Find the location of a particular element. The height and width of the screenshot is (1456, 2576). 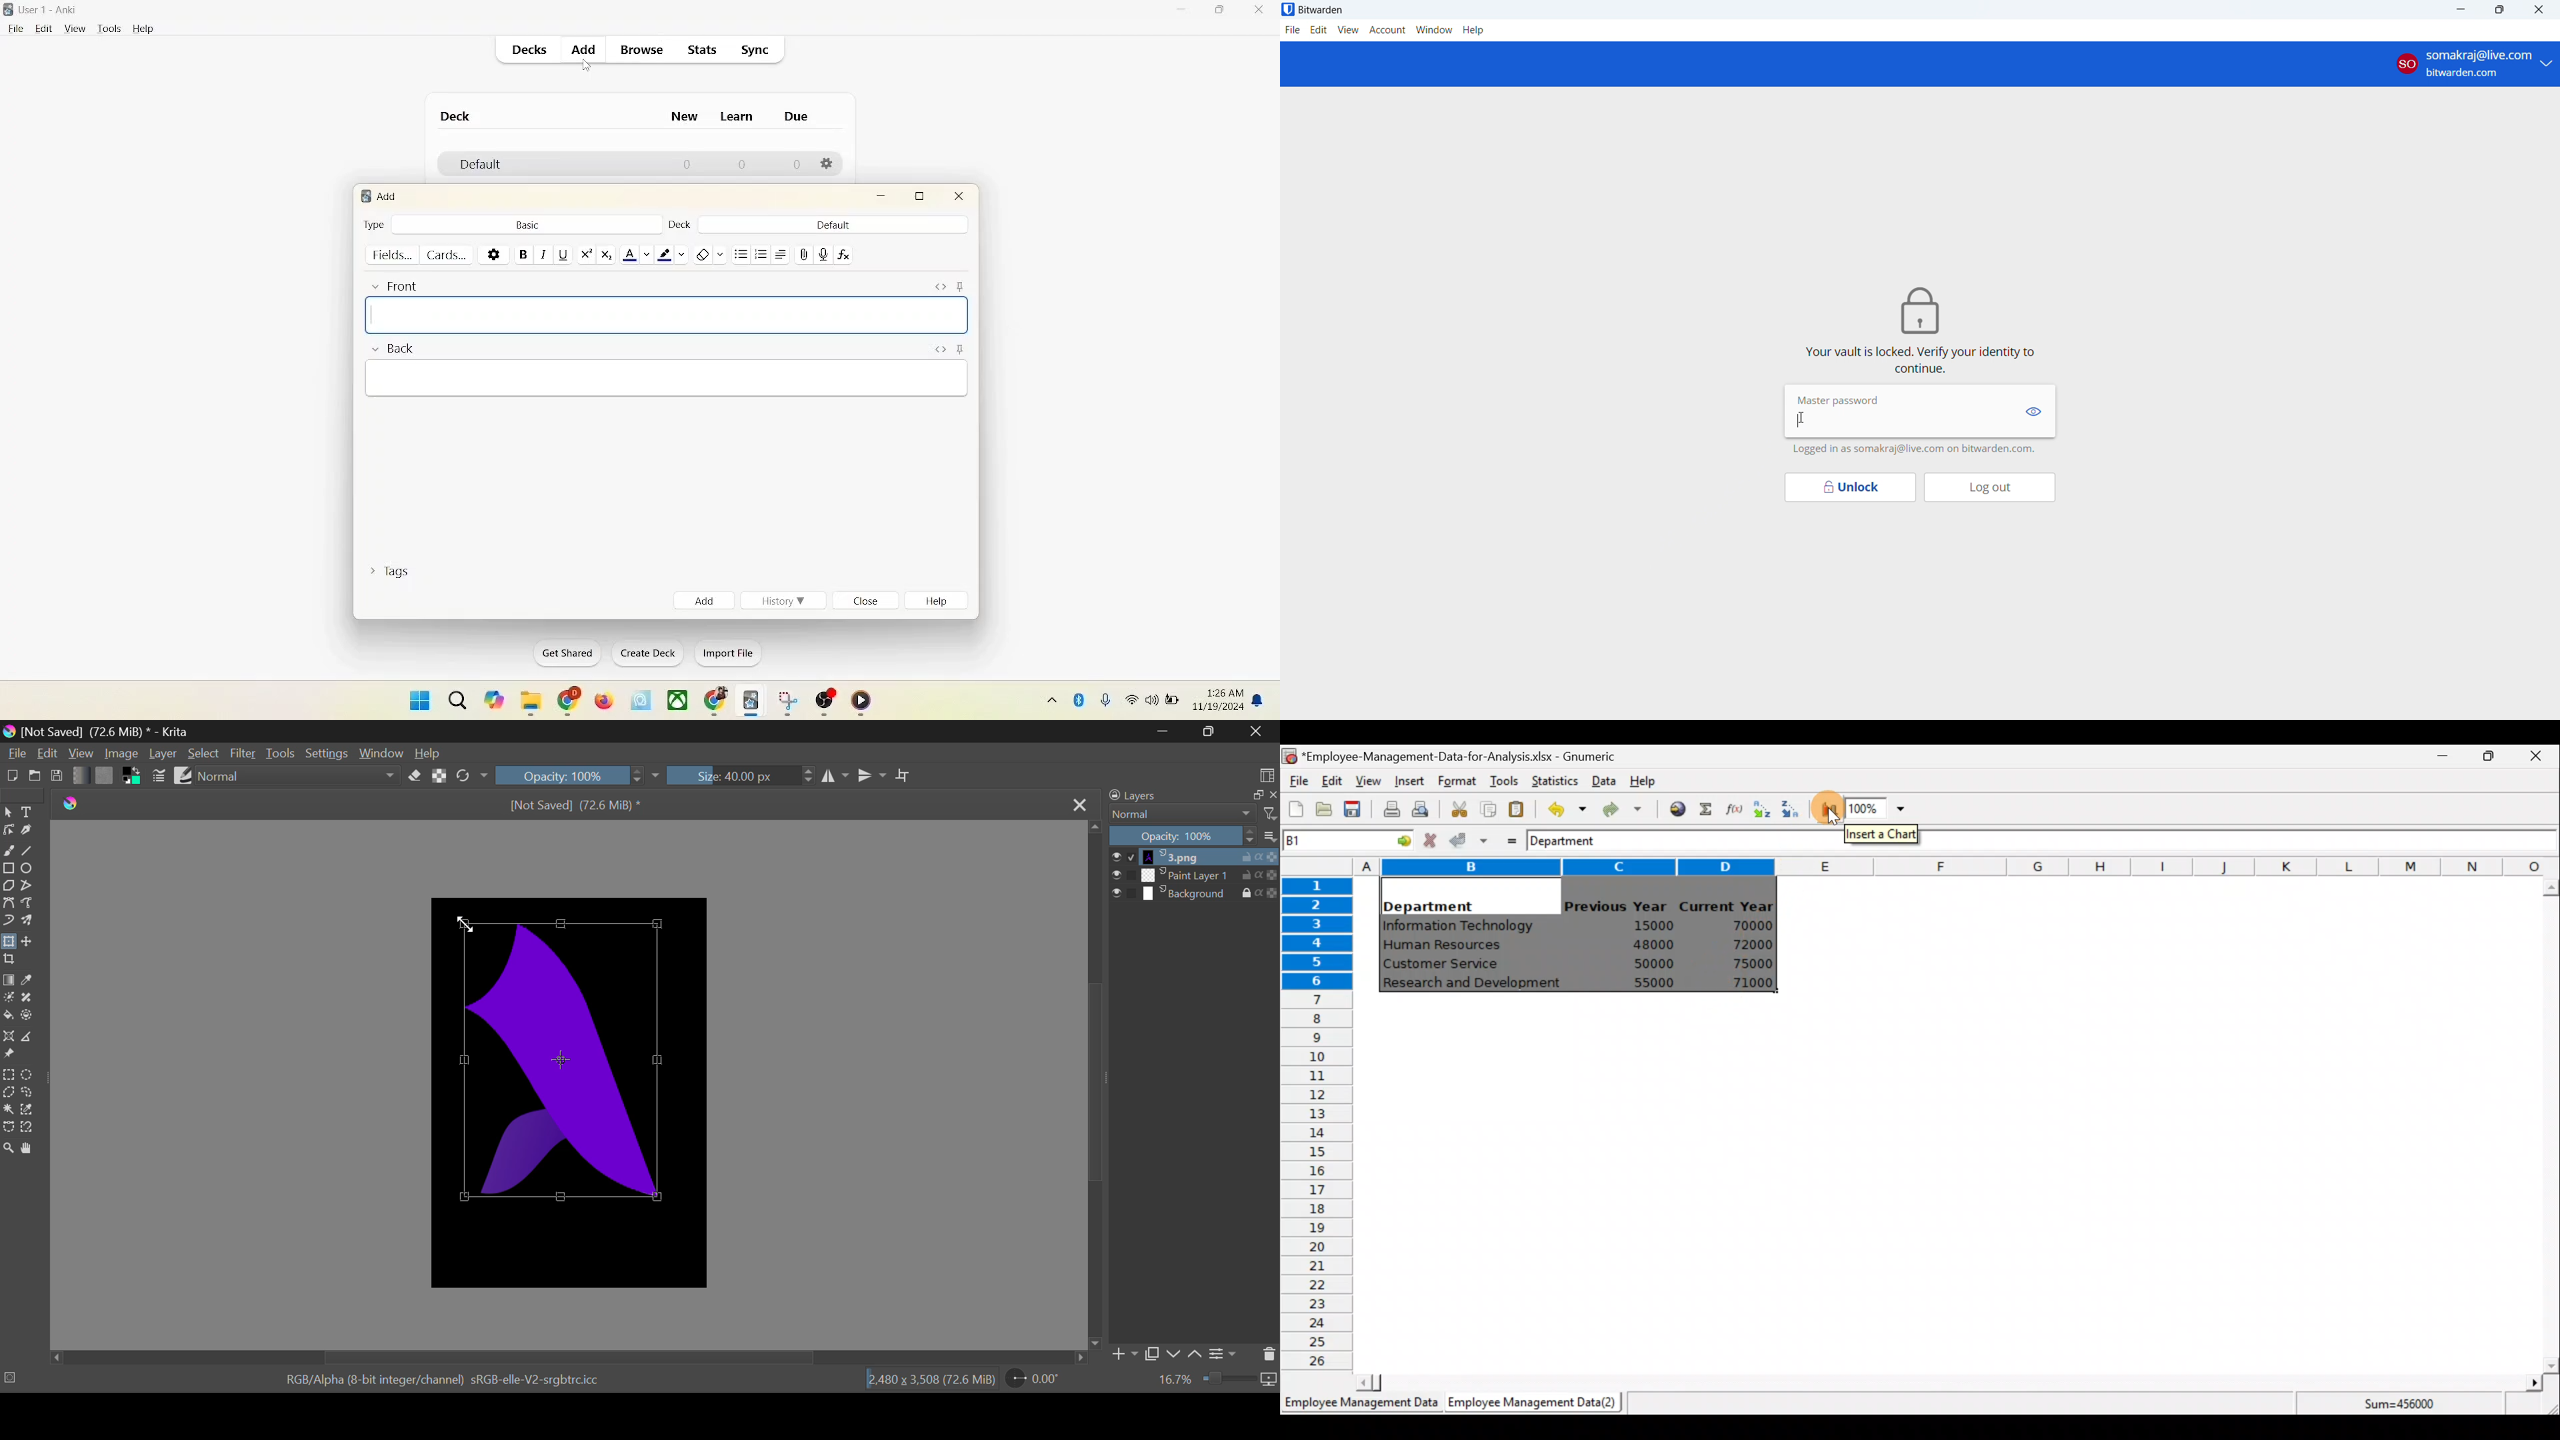

learn is located at coordinates (742, 117).